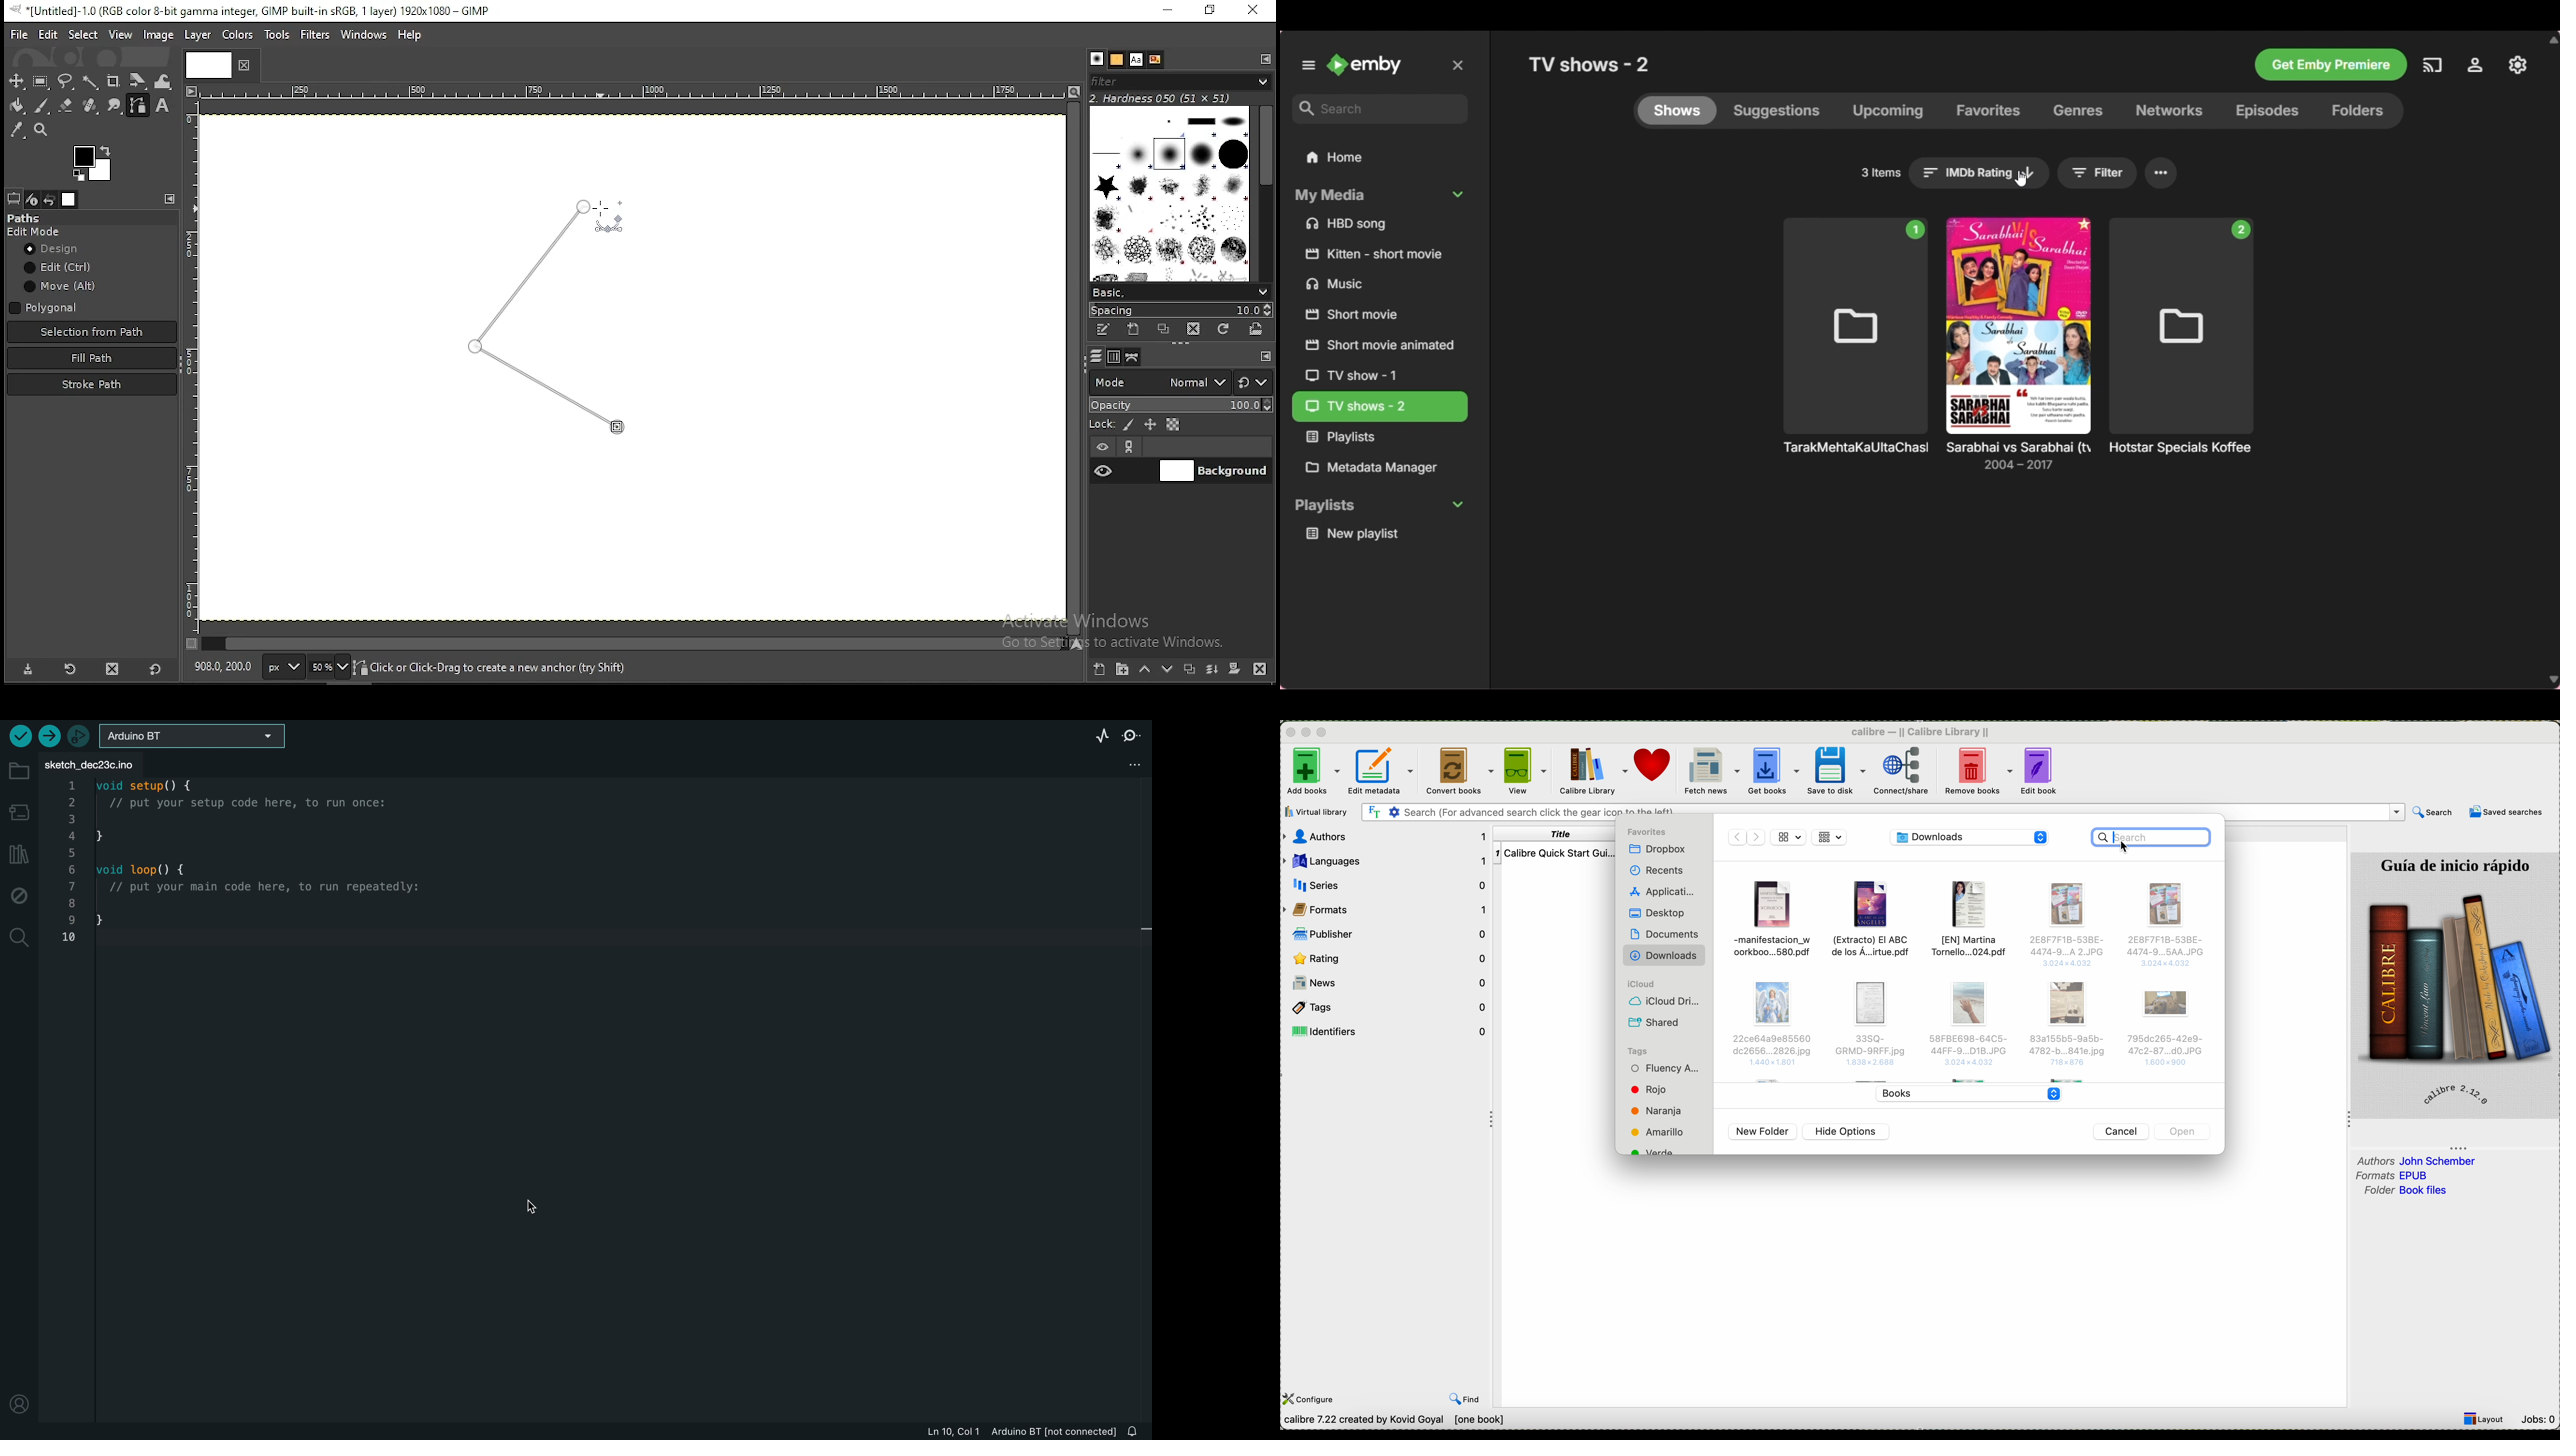  What do you see at coordinates (1214, 670) in the screenshot?
I see `merge layer` at bounding box center [1214, 670].